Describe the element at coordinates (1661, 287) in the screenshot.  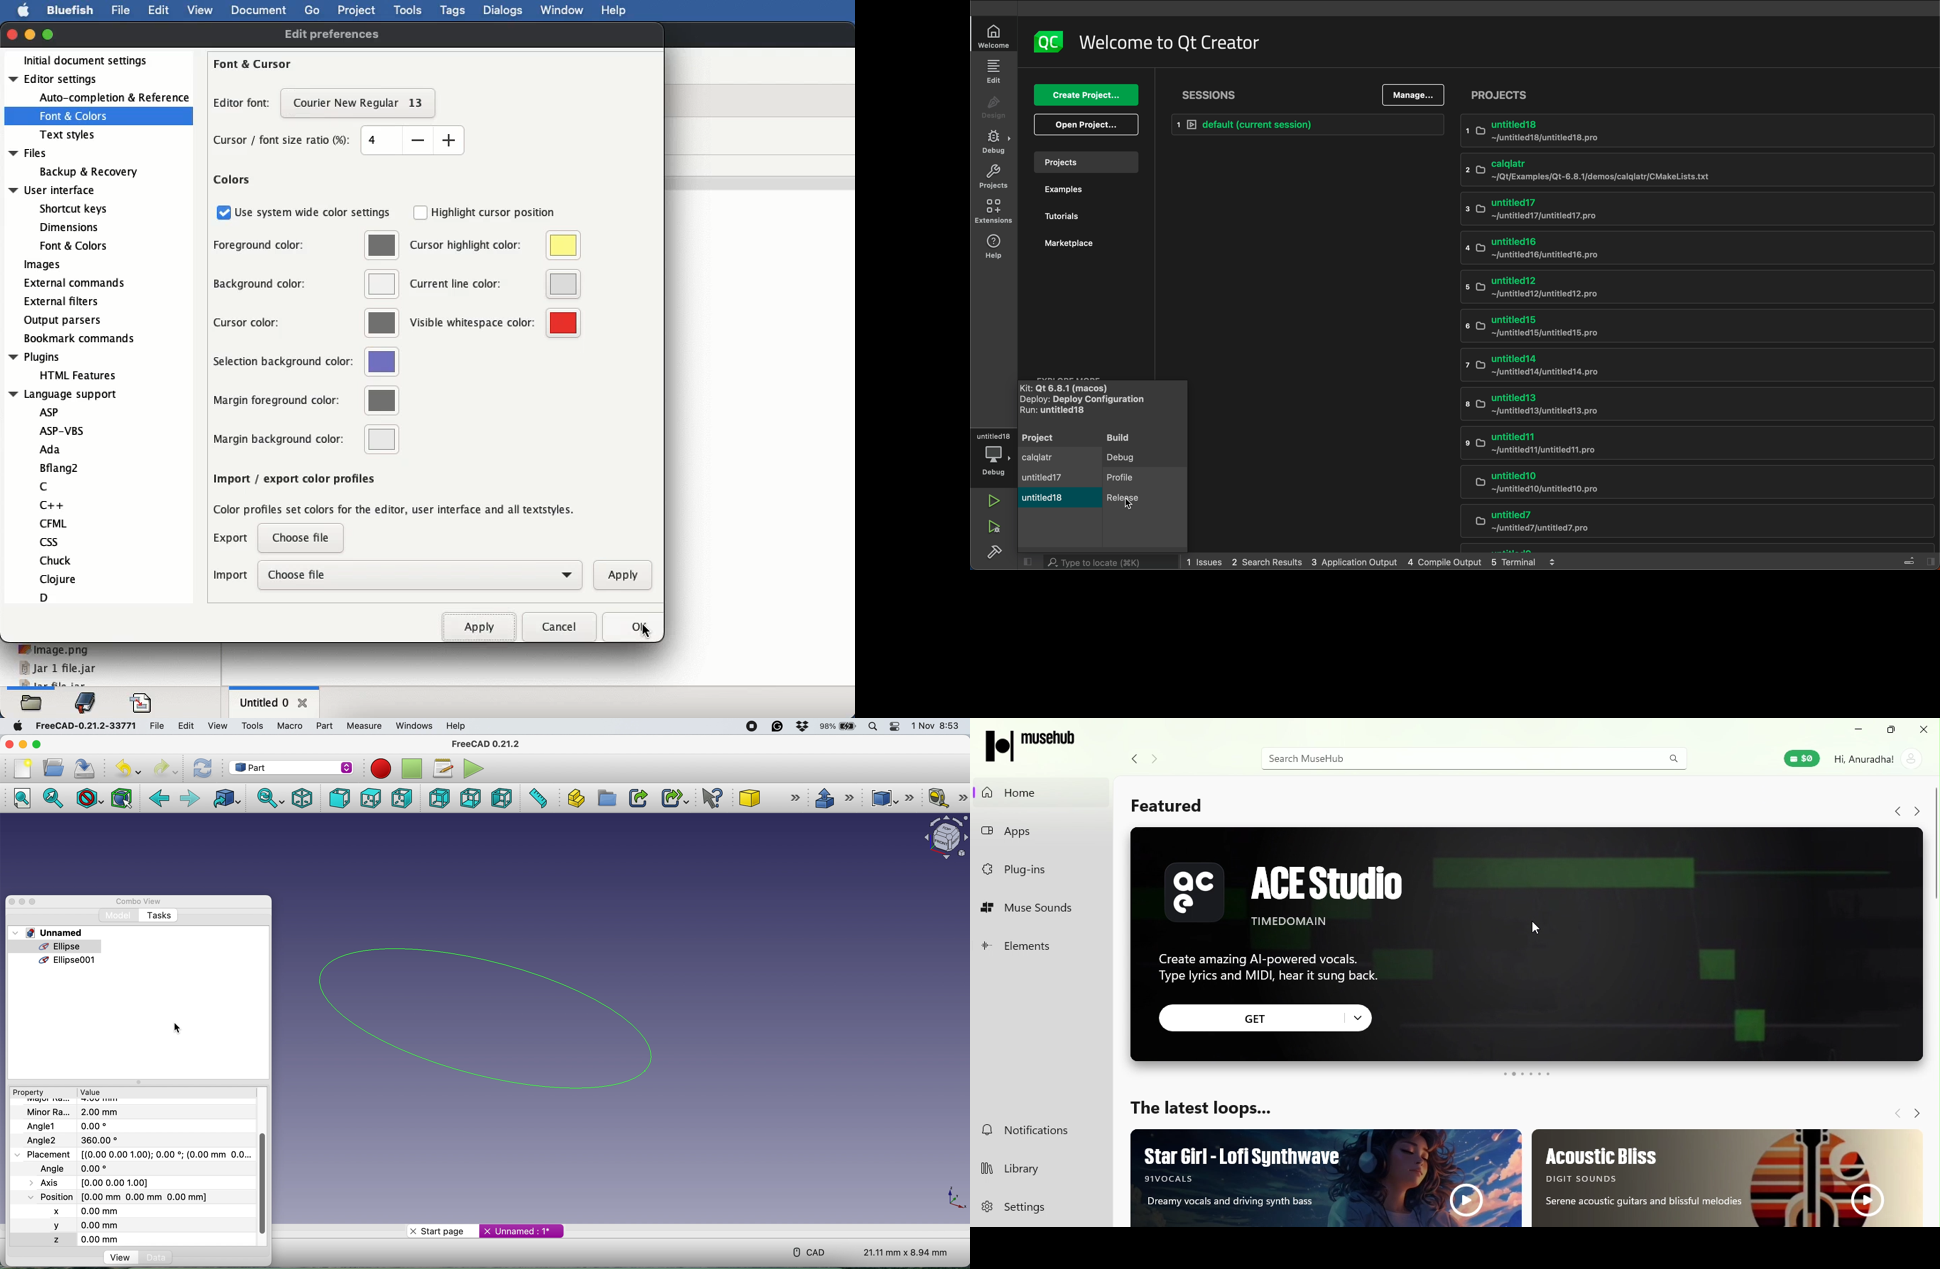
I see `untitled12` at that location.